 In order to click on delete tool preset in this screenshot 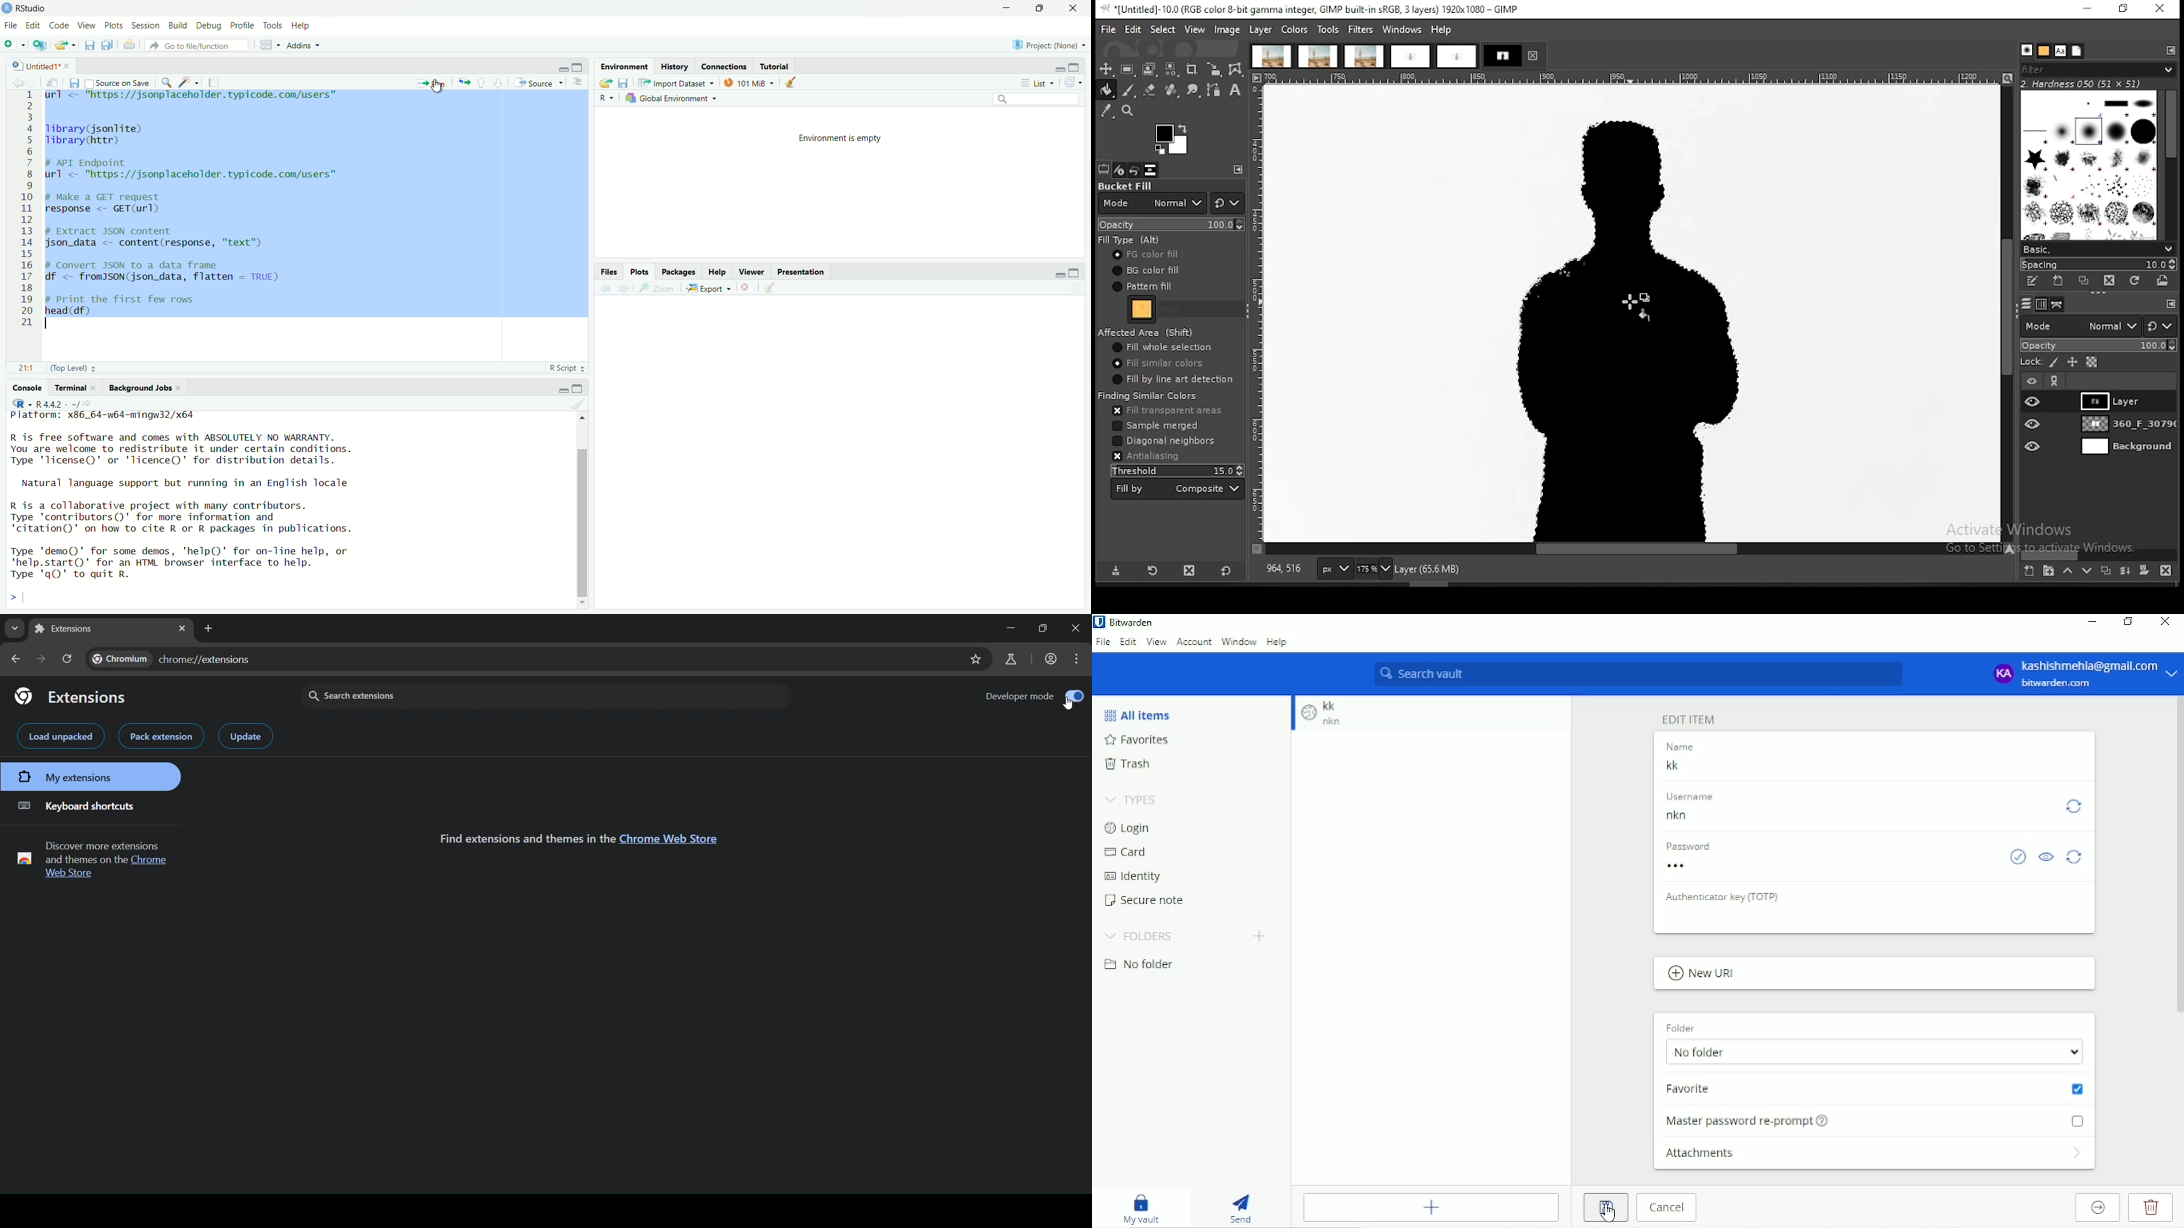, I will do `click(1191, 569)`.